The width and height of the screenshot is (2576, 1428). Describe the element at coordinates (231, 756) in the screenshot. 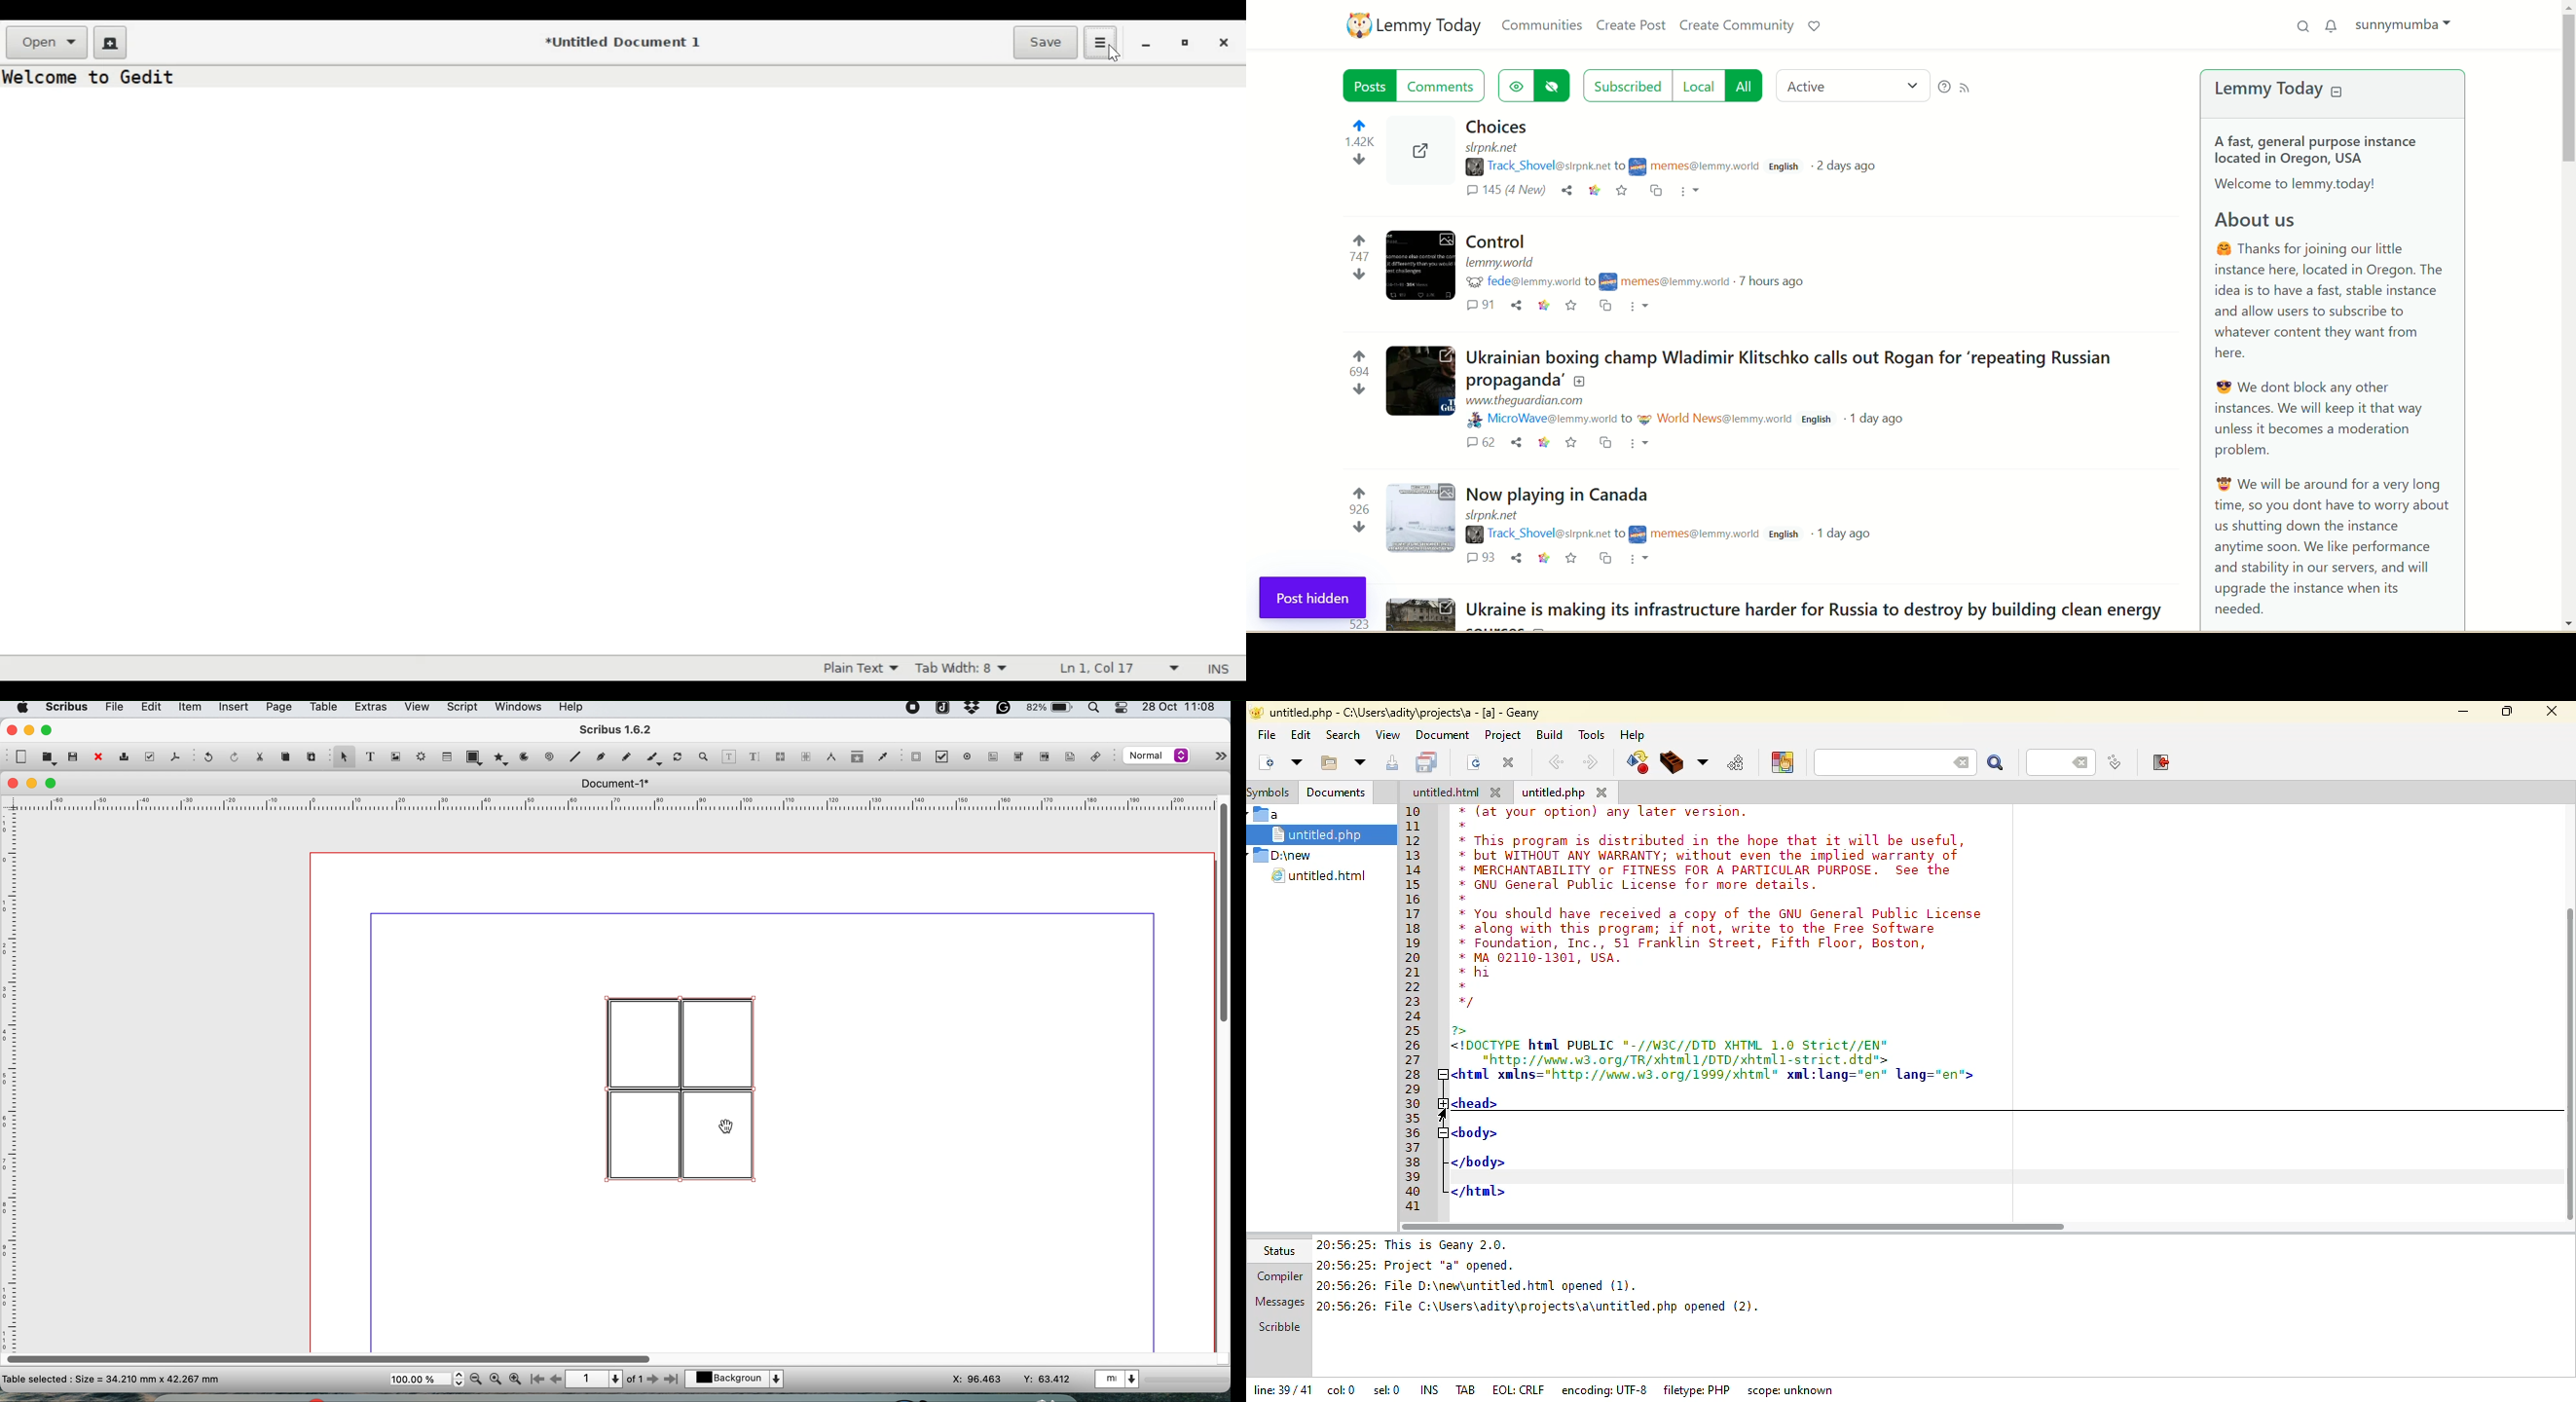

I see `redo` at that location.